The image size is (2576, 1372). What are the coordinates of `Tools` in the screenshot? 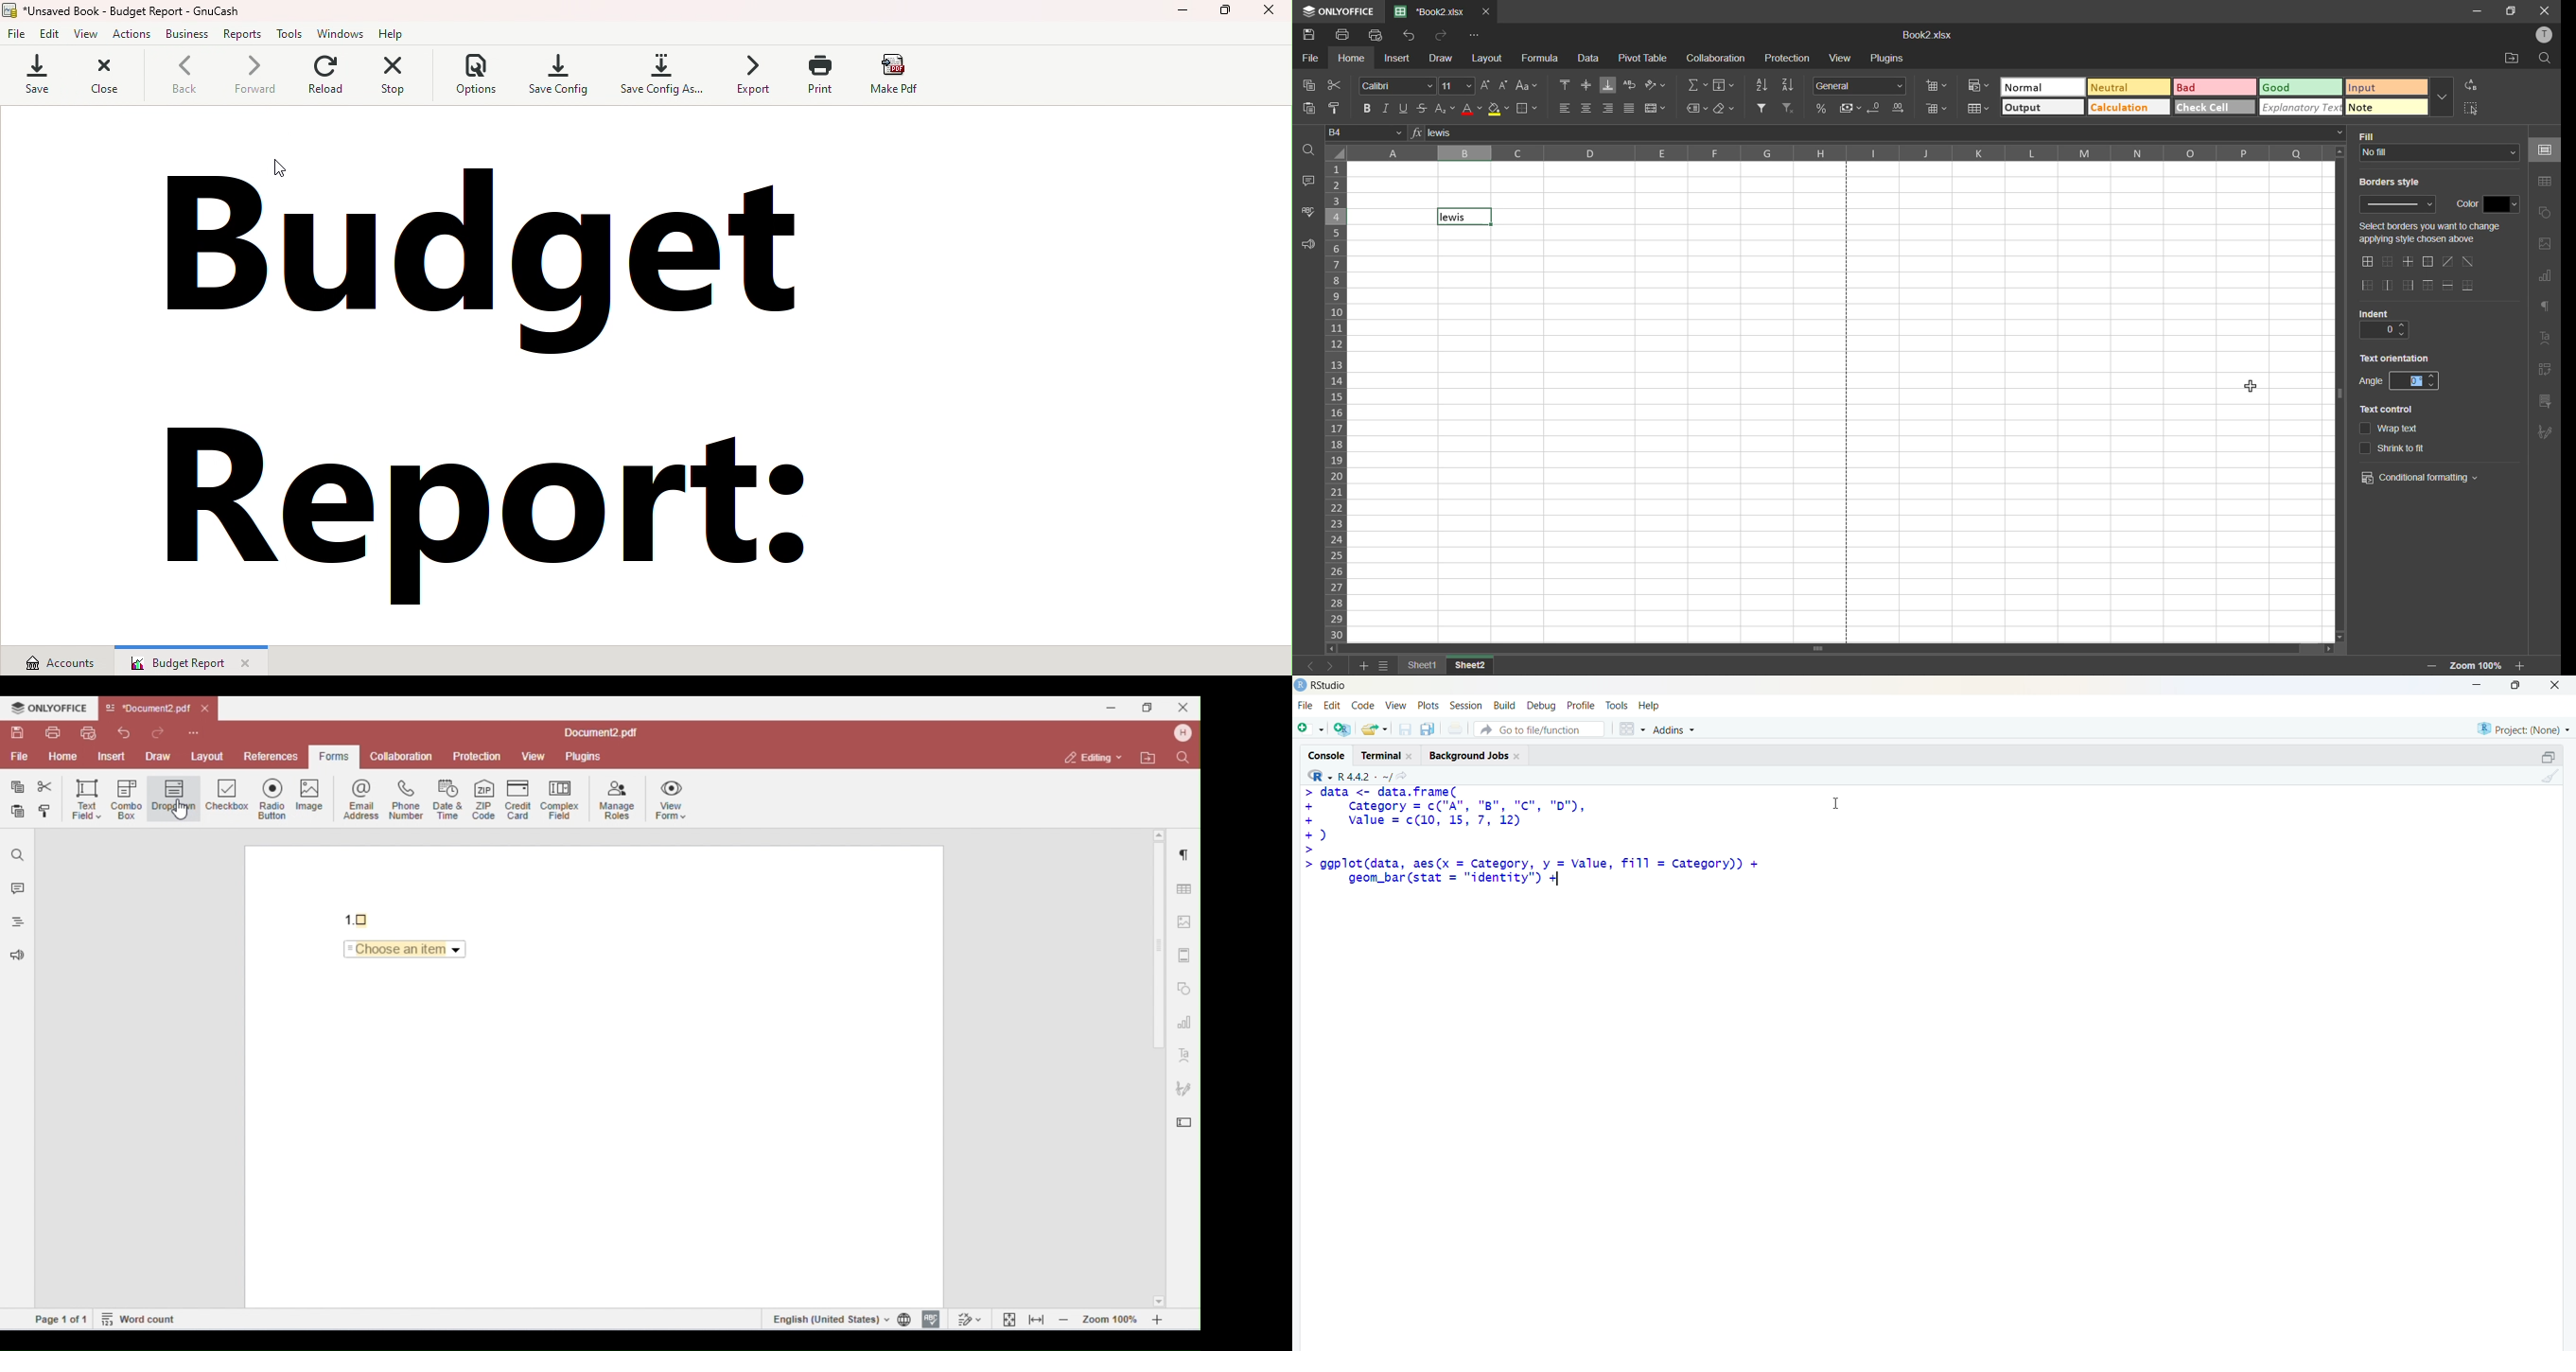 It's located at (291, 34).